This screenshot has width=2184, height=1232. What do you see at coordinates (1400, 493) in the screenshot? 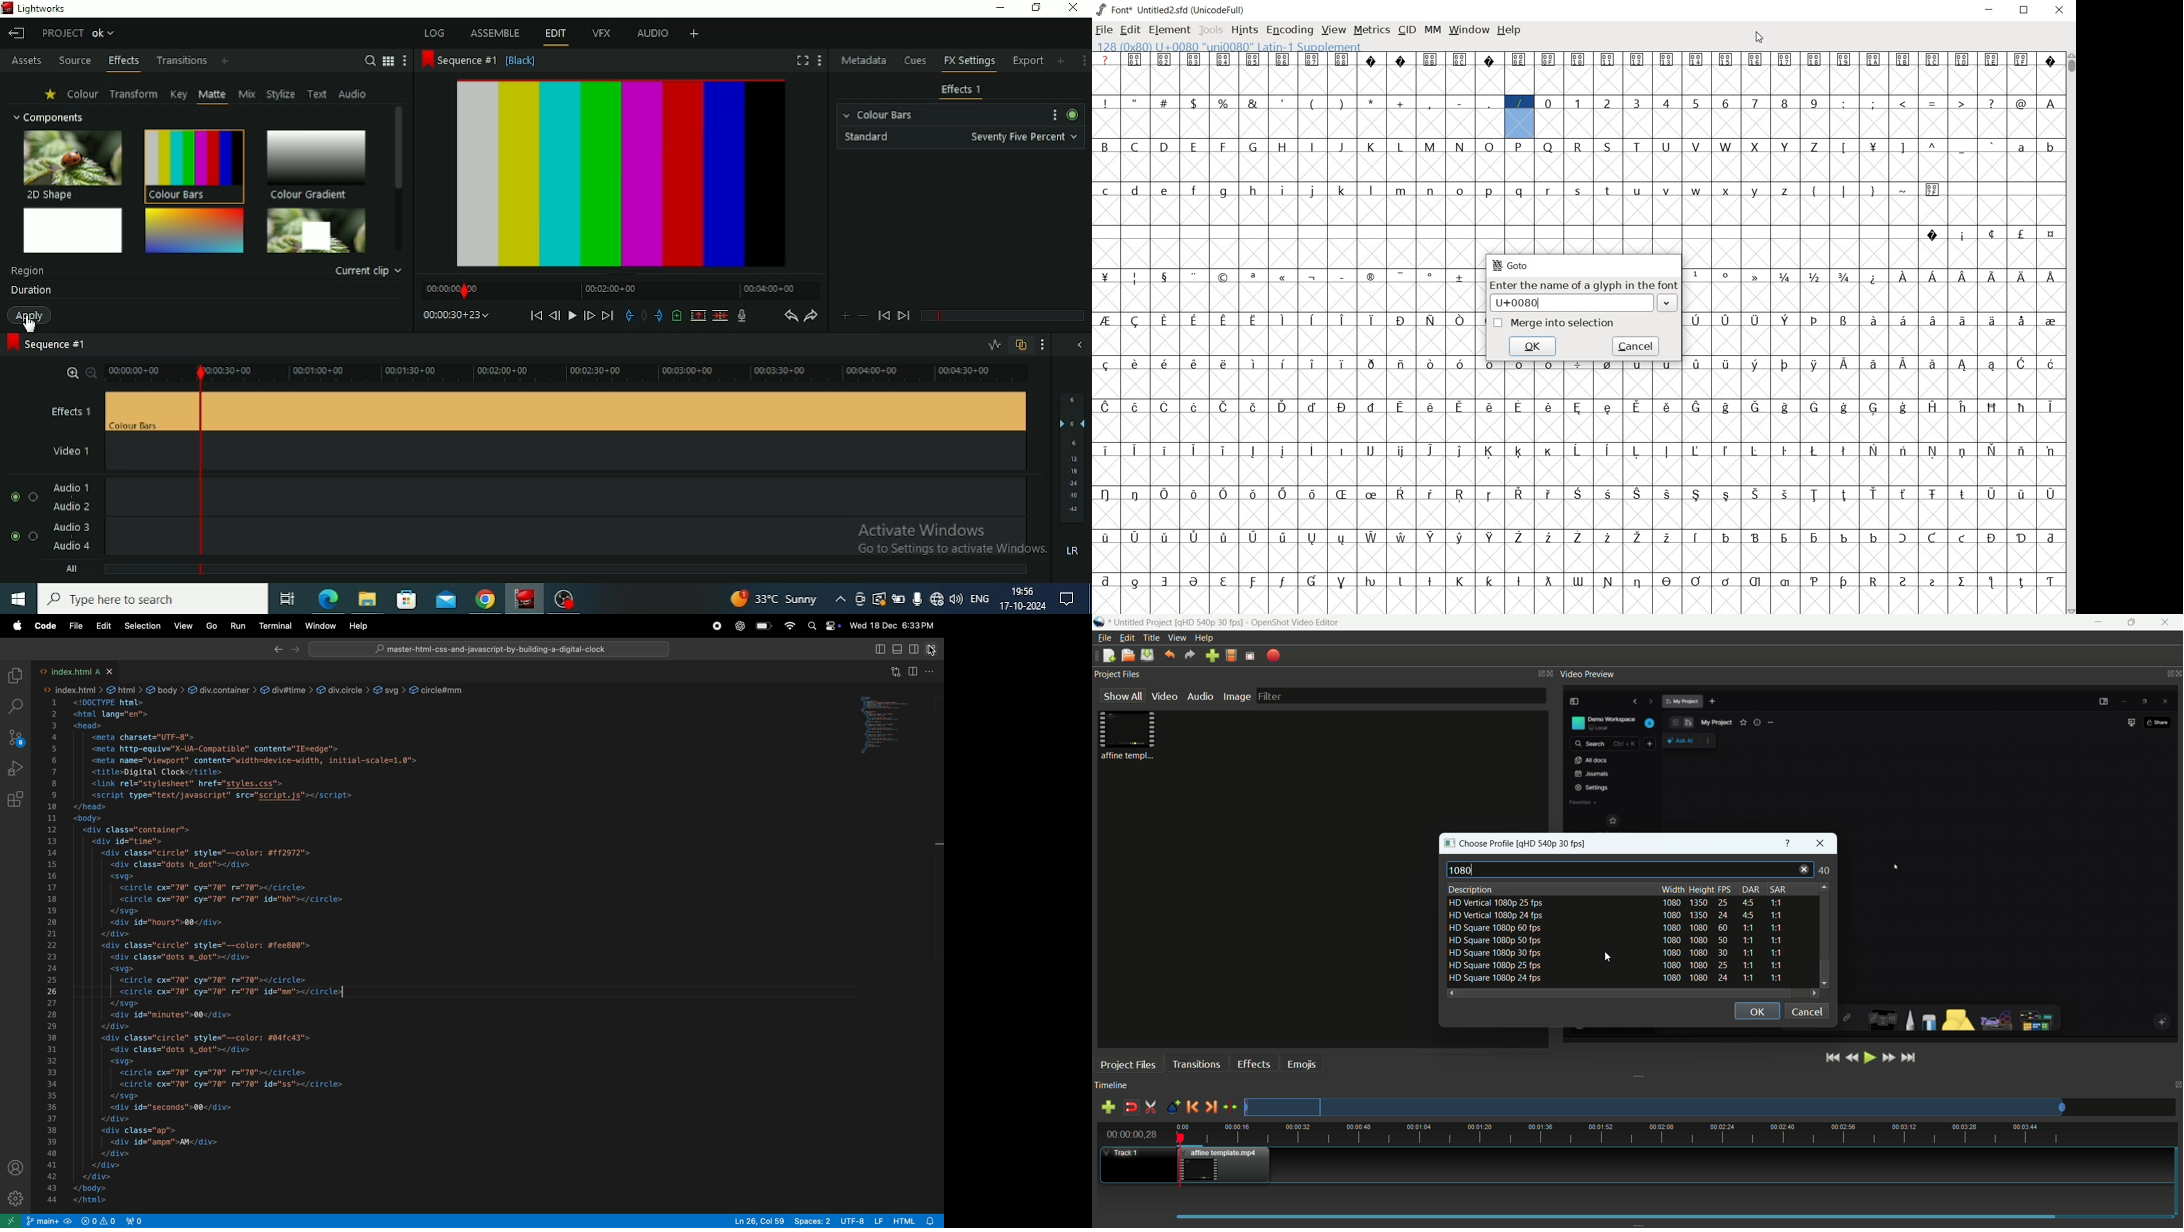
I see `glyph` at bounding box center [1400, 493].